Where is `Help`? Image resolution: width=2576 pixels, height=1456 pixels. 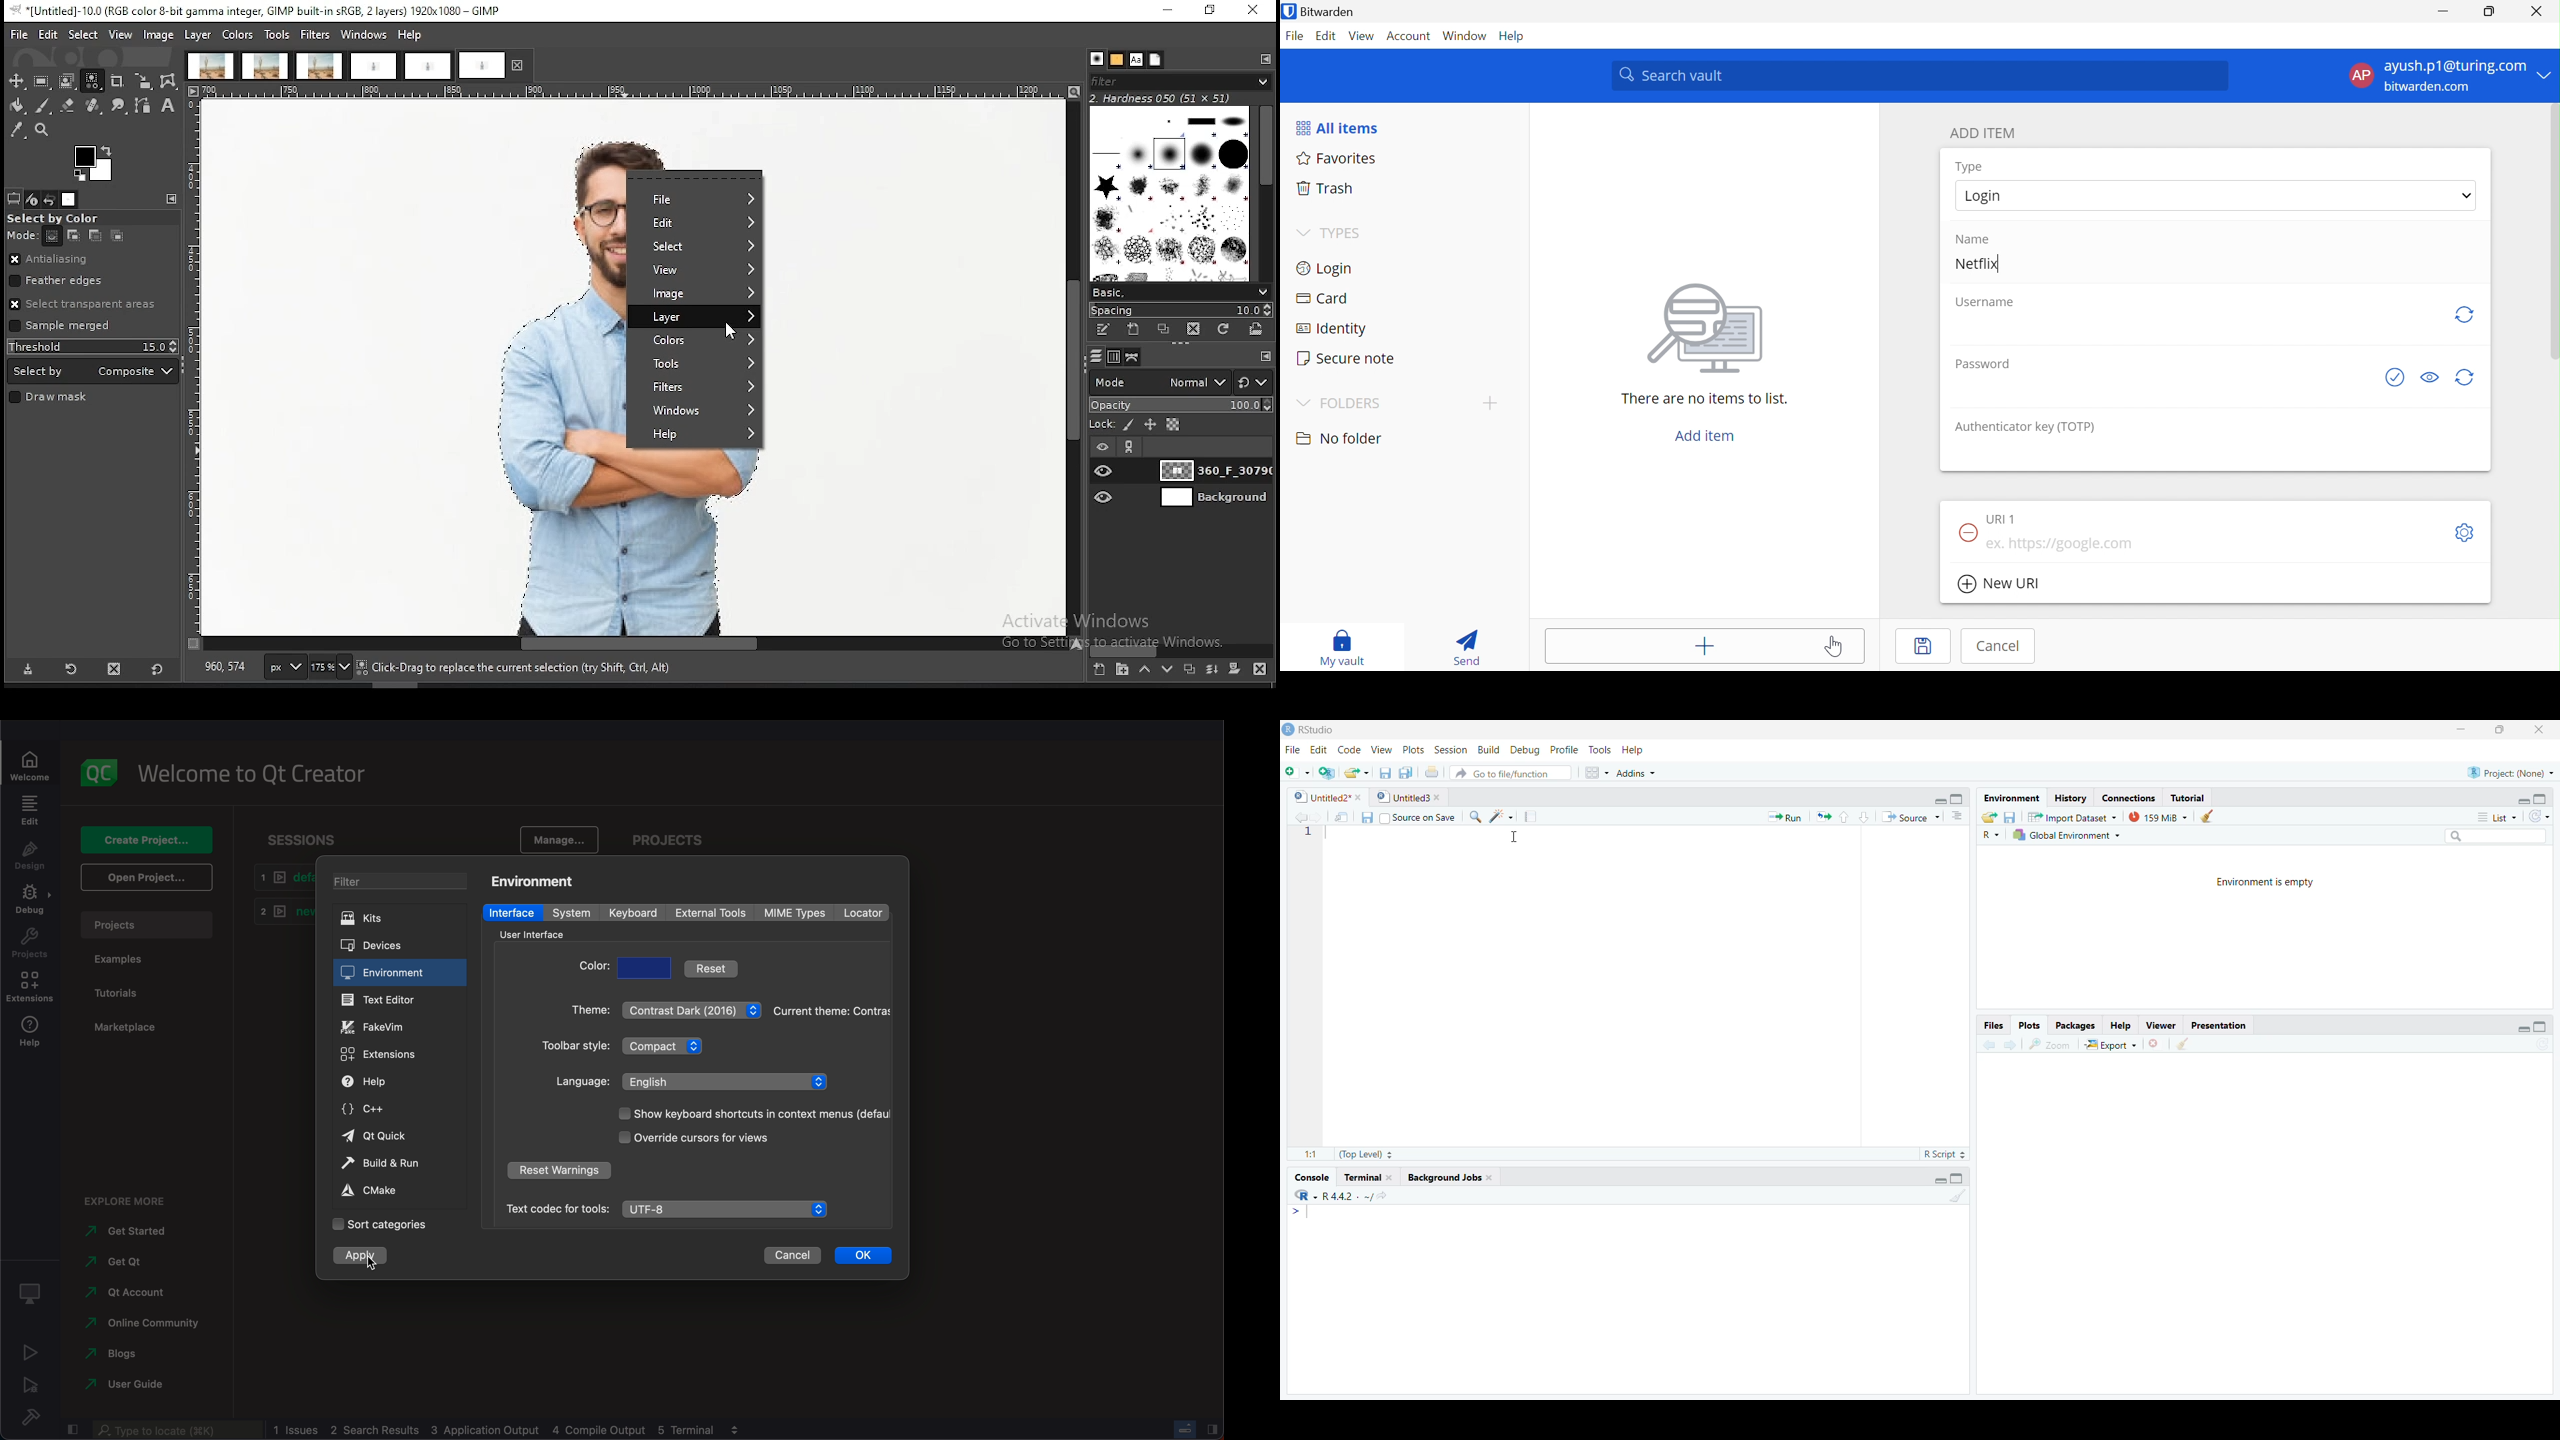
Help is located at coordinates (1513, 37).